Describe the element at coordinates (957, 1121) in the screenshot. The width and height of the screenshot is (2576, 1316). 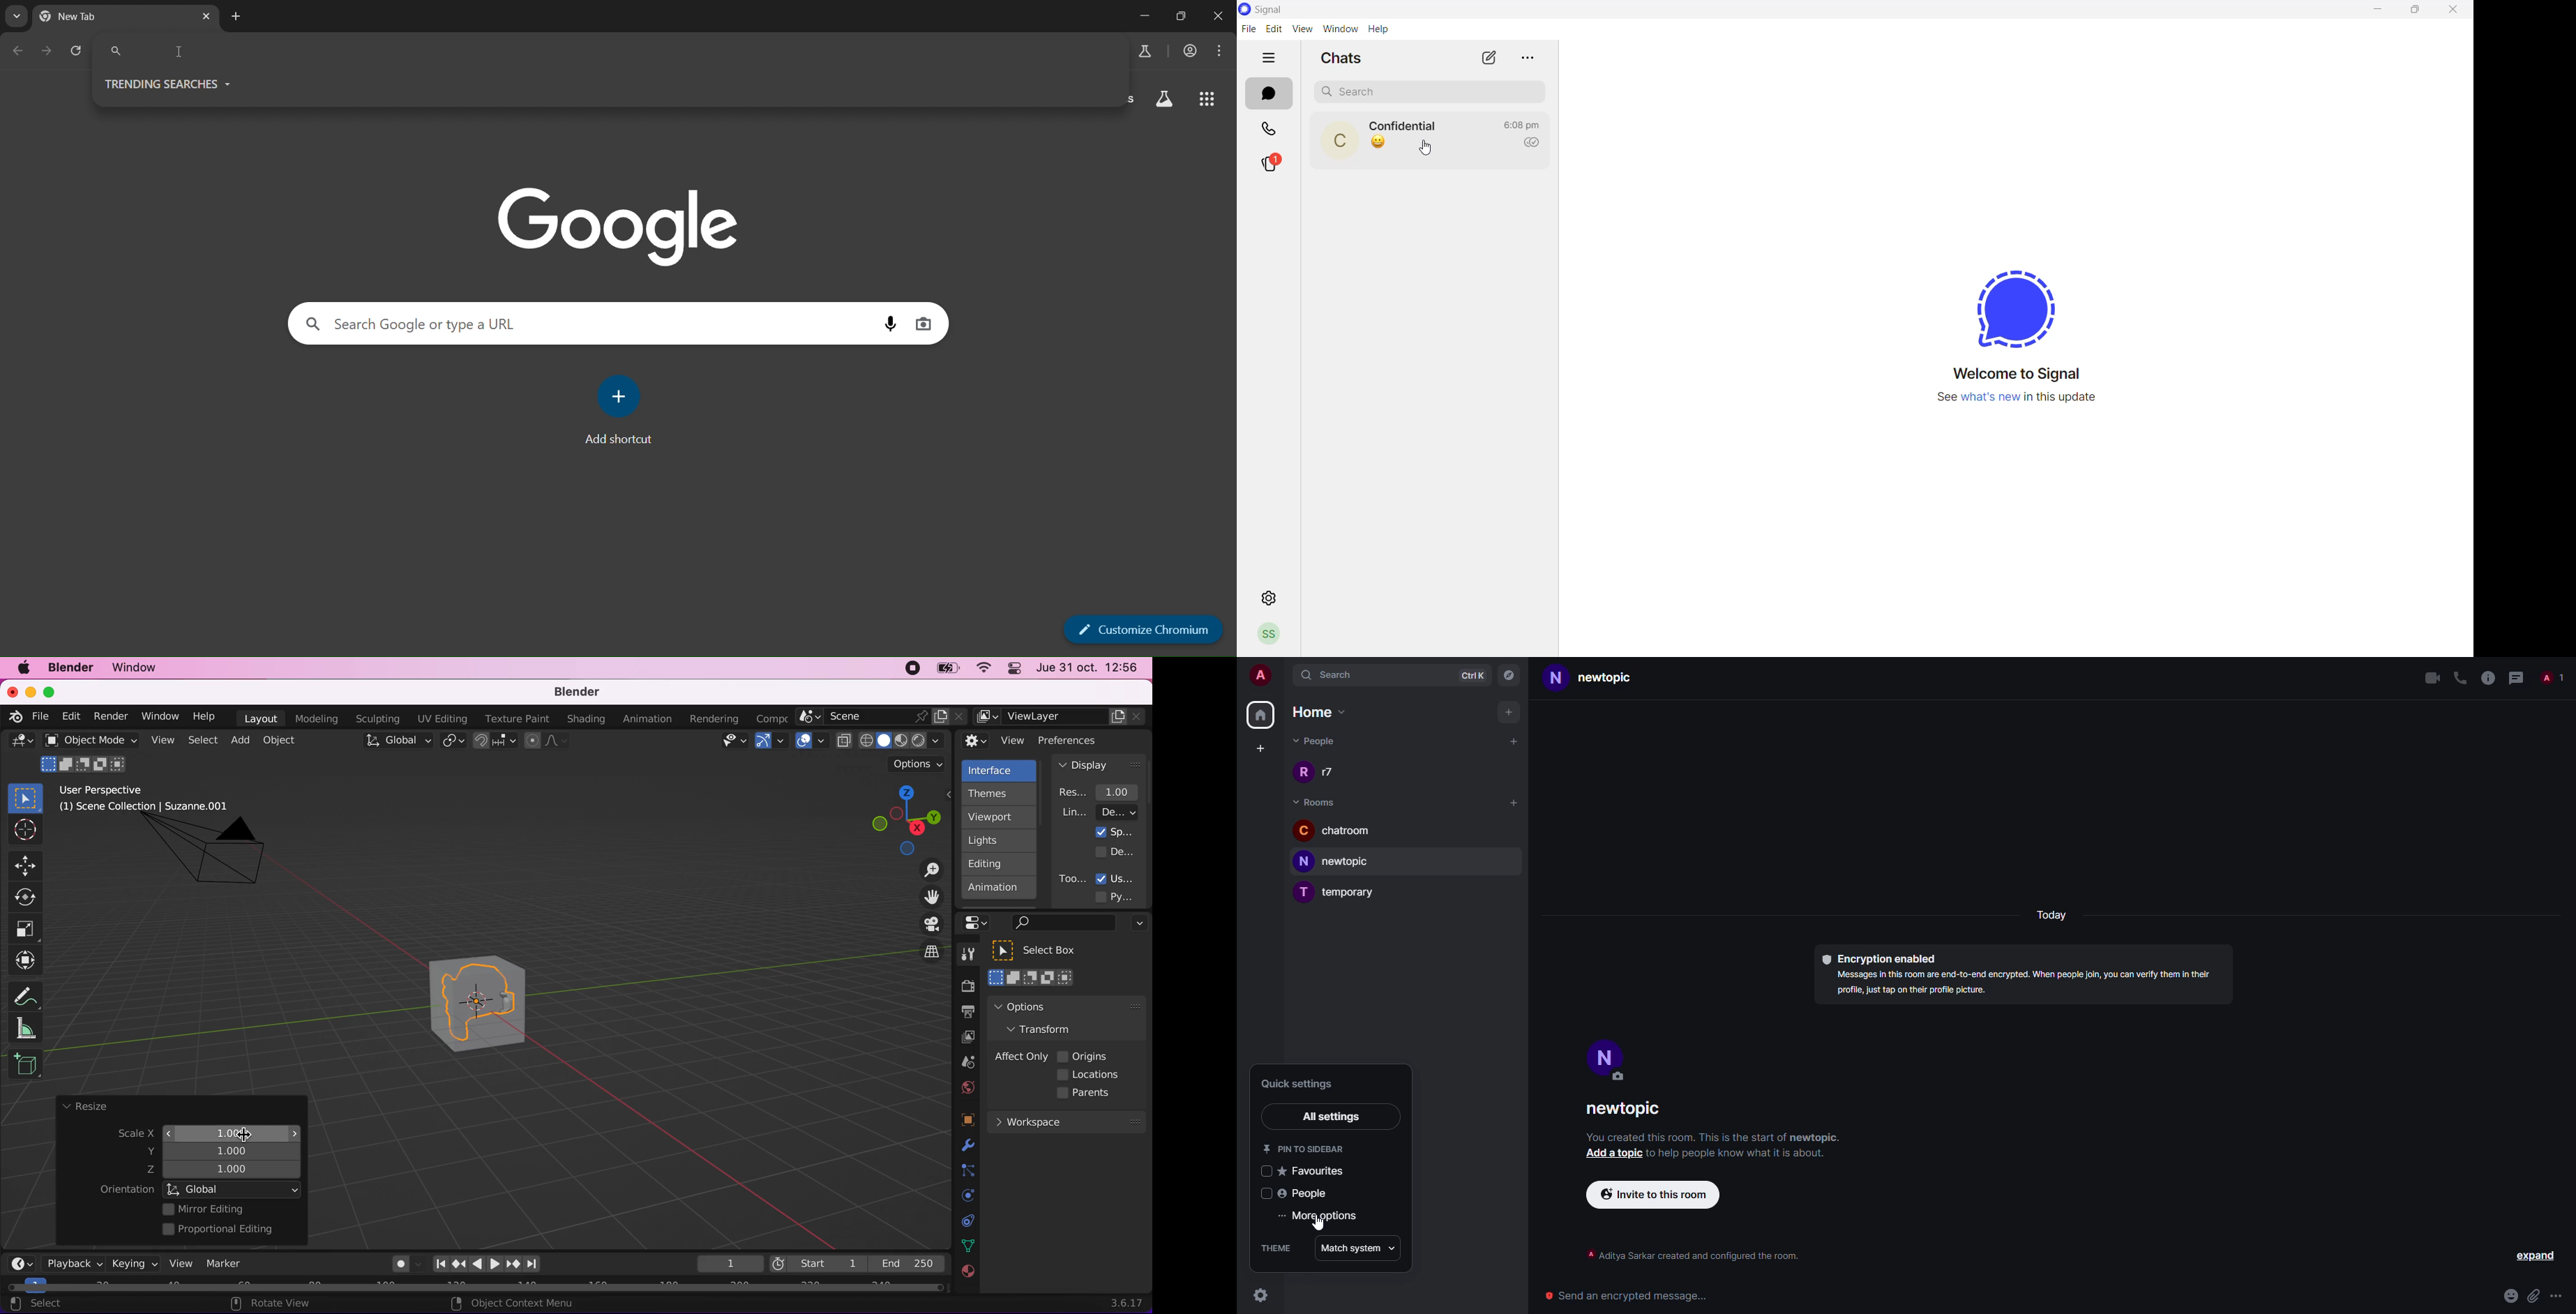
I see `objects` at that location.